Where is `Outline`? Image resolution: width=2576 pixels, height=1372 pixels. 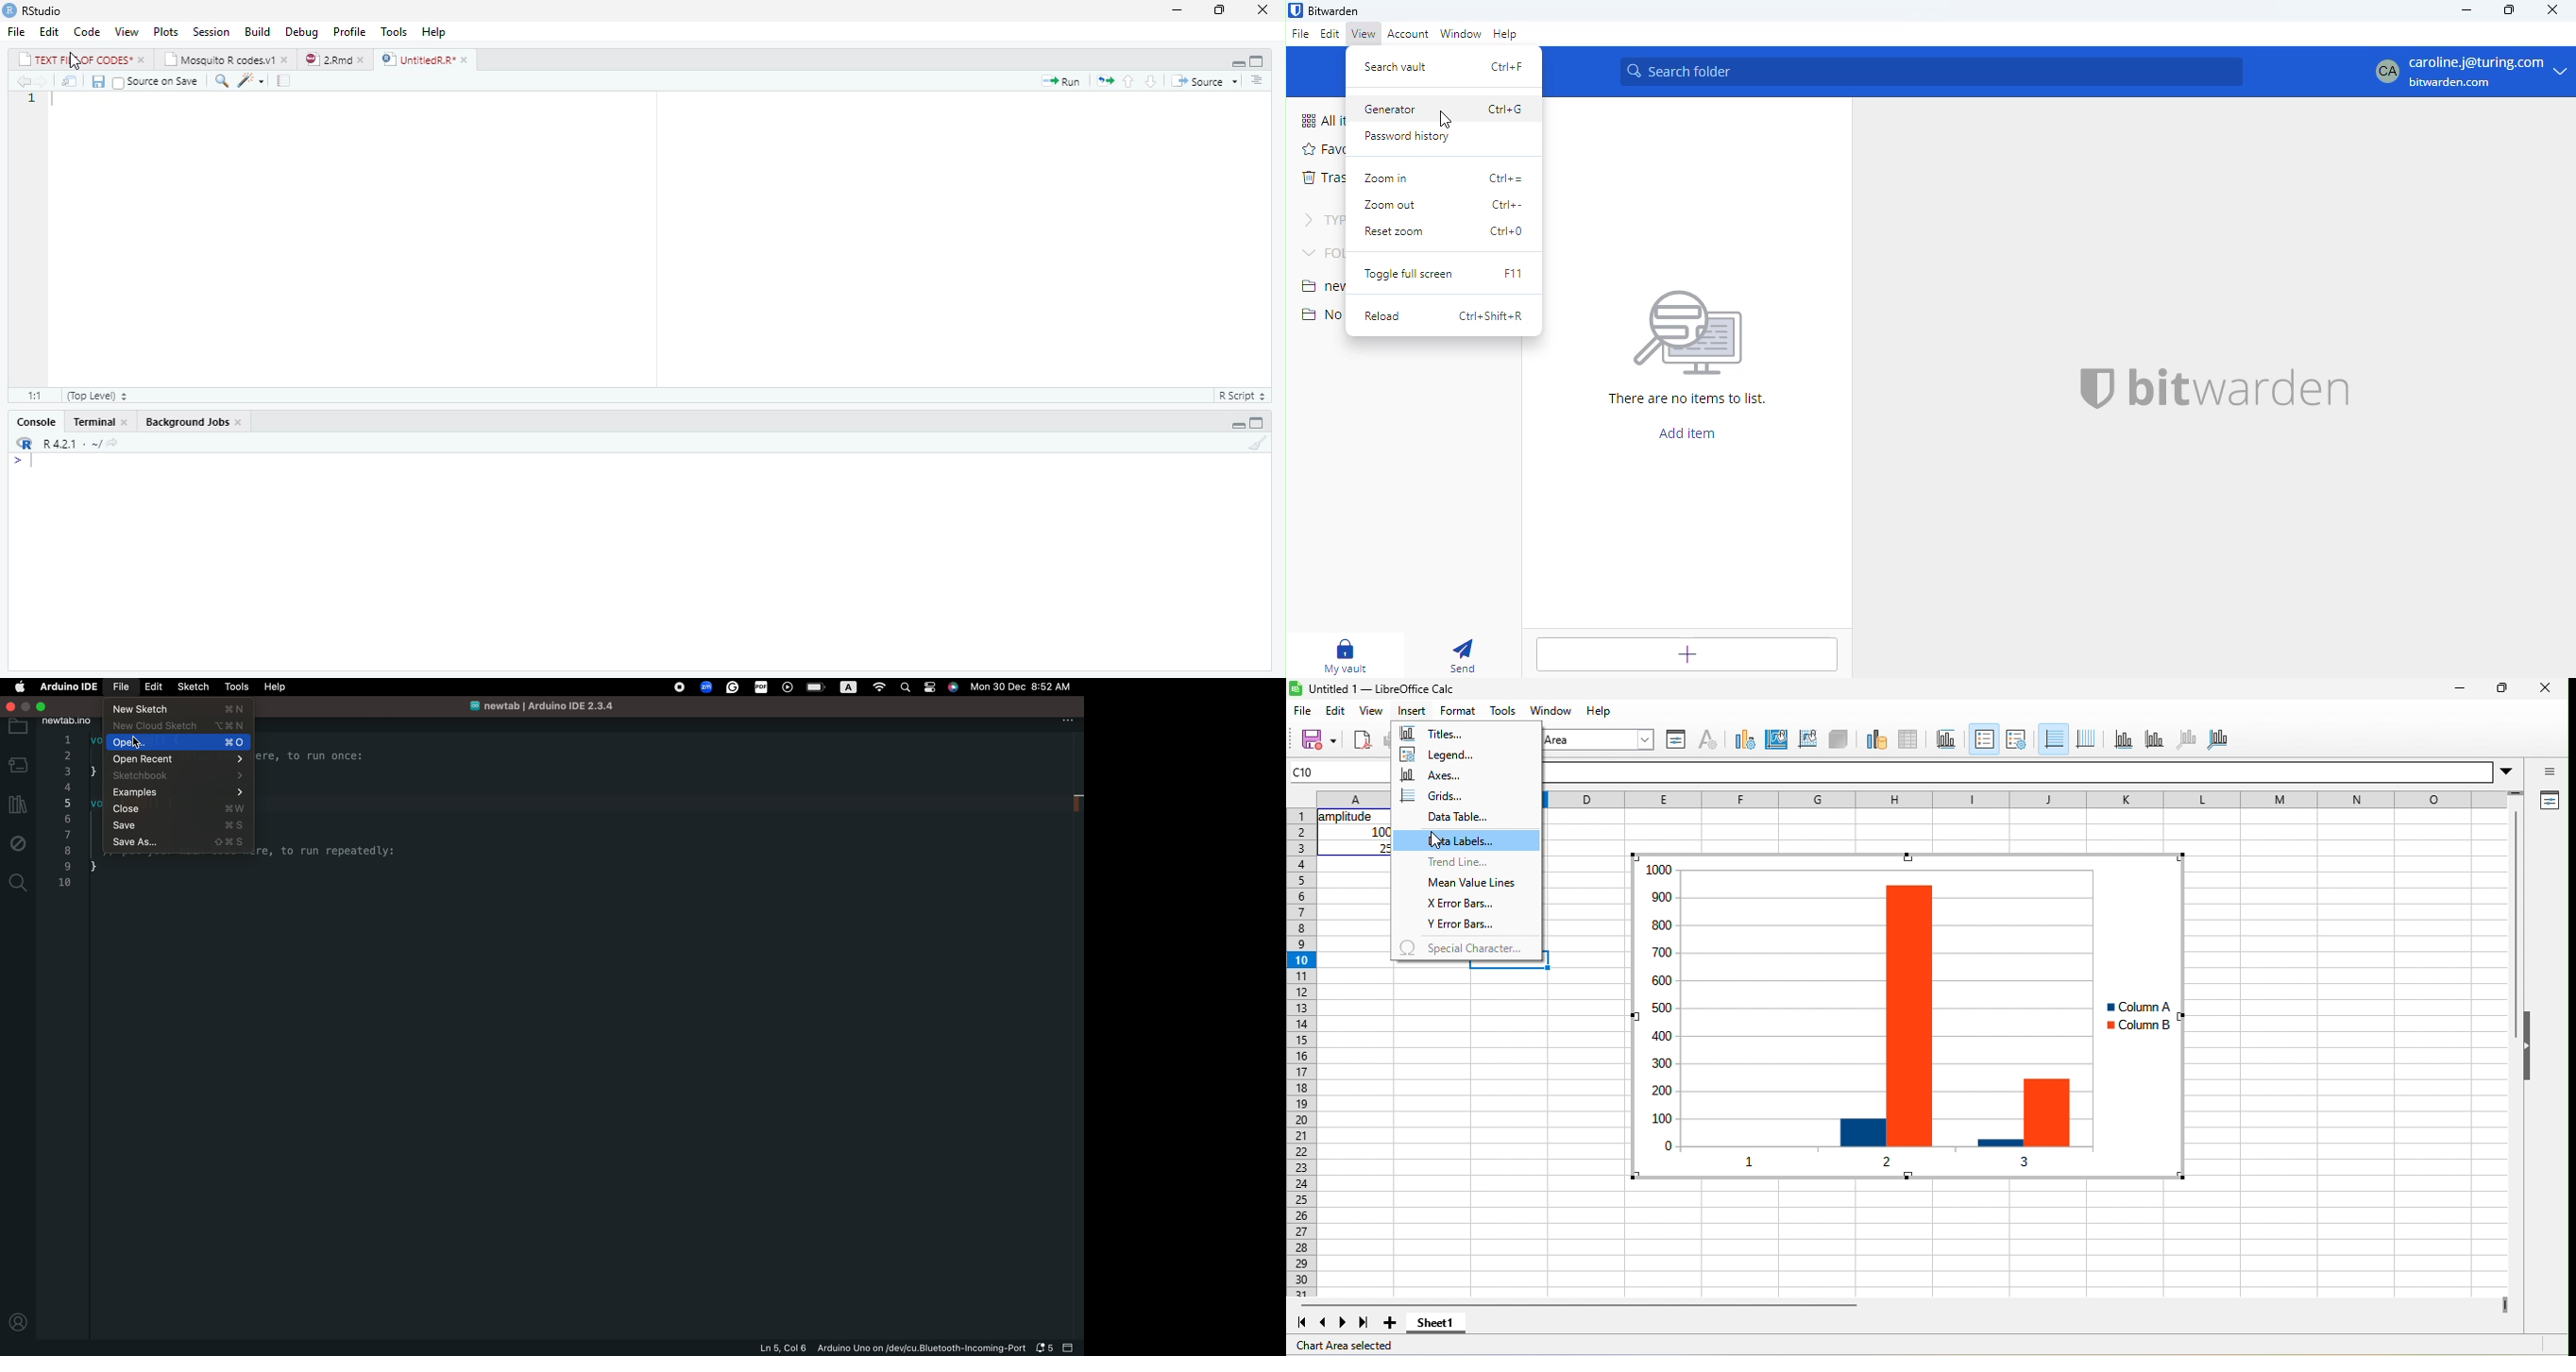
Outline is located at coordinates (1257, 81).